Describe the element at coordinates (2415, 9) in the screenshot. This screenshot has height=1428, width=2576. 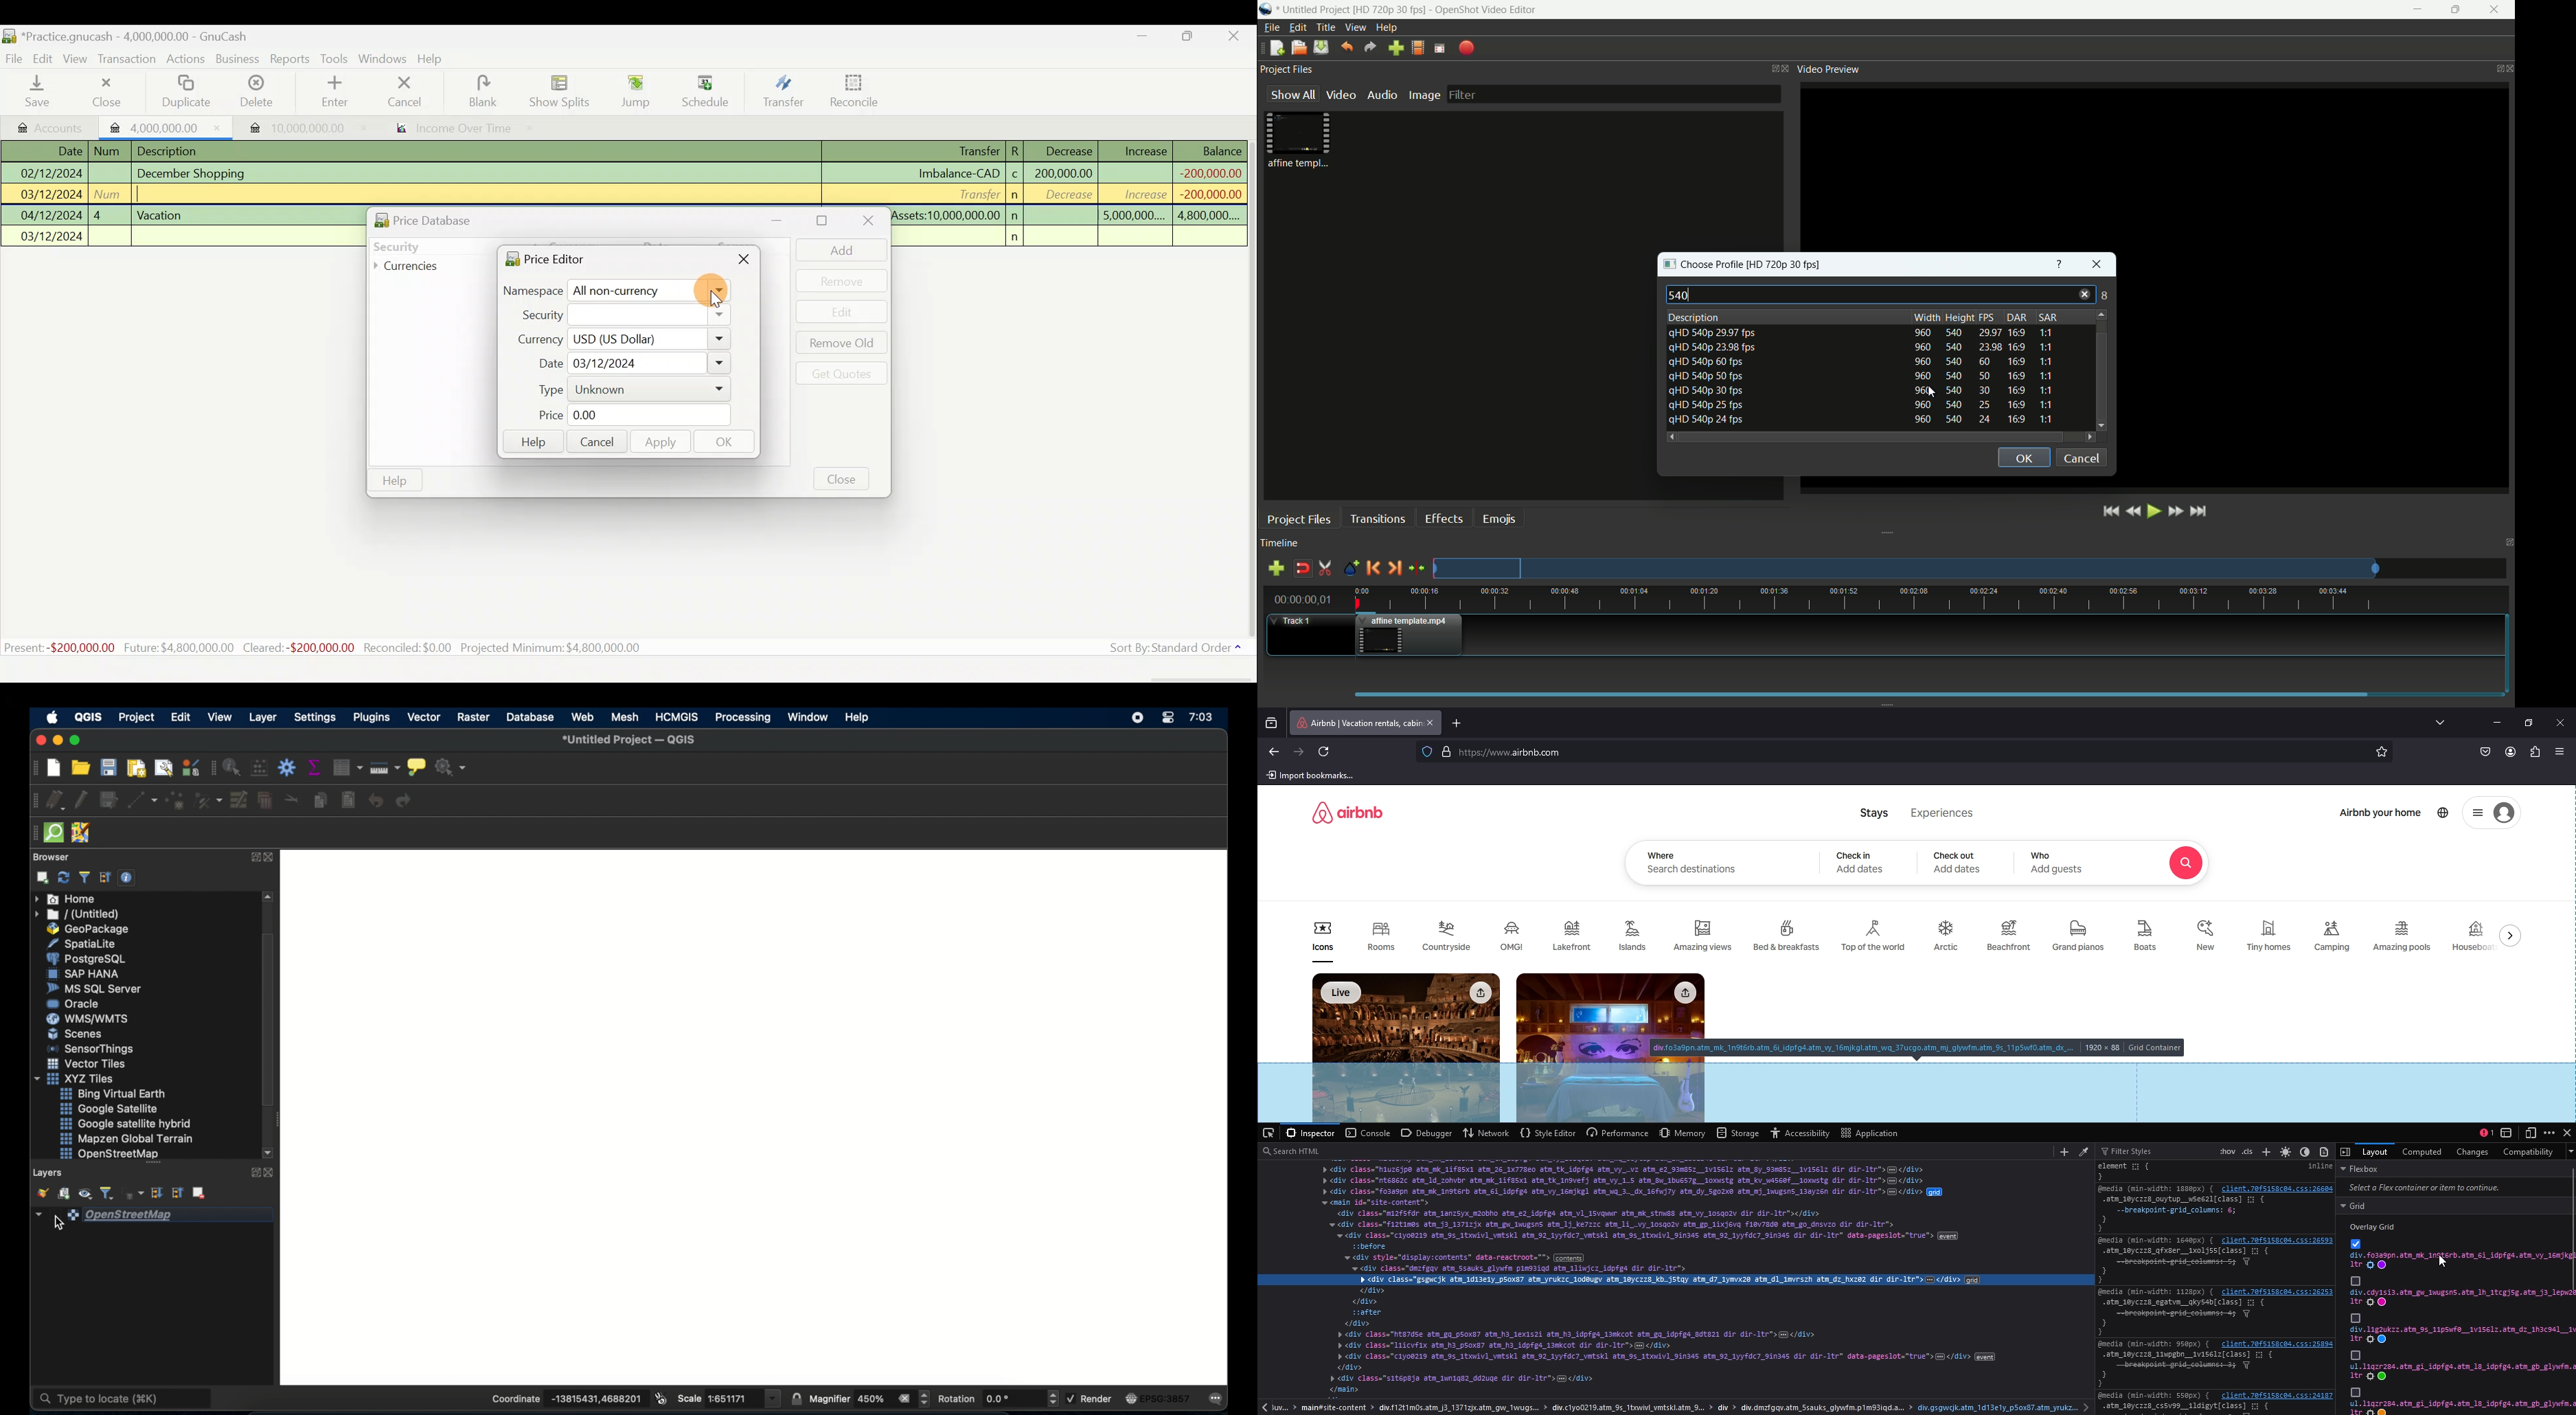
I see `minimize` at that location.